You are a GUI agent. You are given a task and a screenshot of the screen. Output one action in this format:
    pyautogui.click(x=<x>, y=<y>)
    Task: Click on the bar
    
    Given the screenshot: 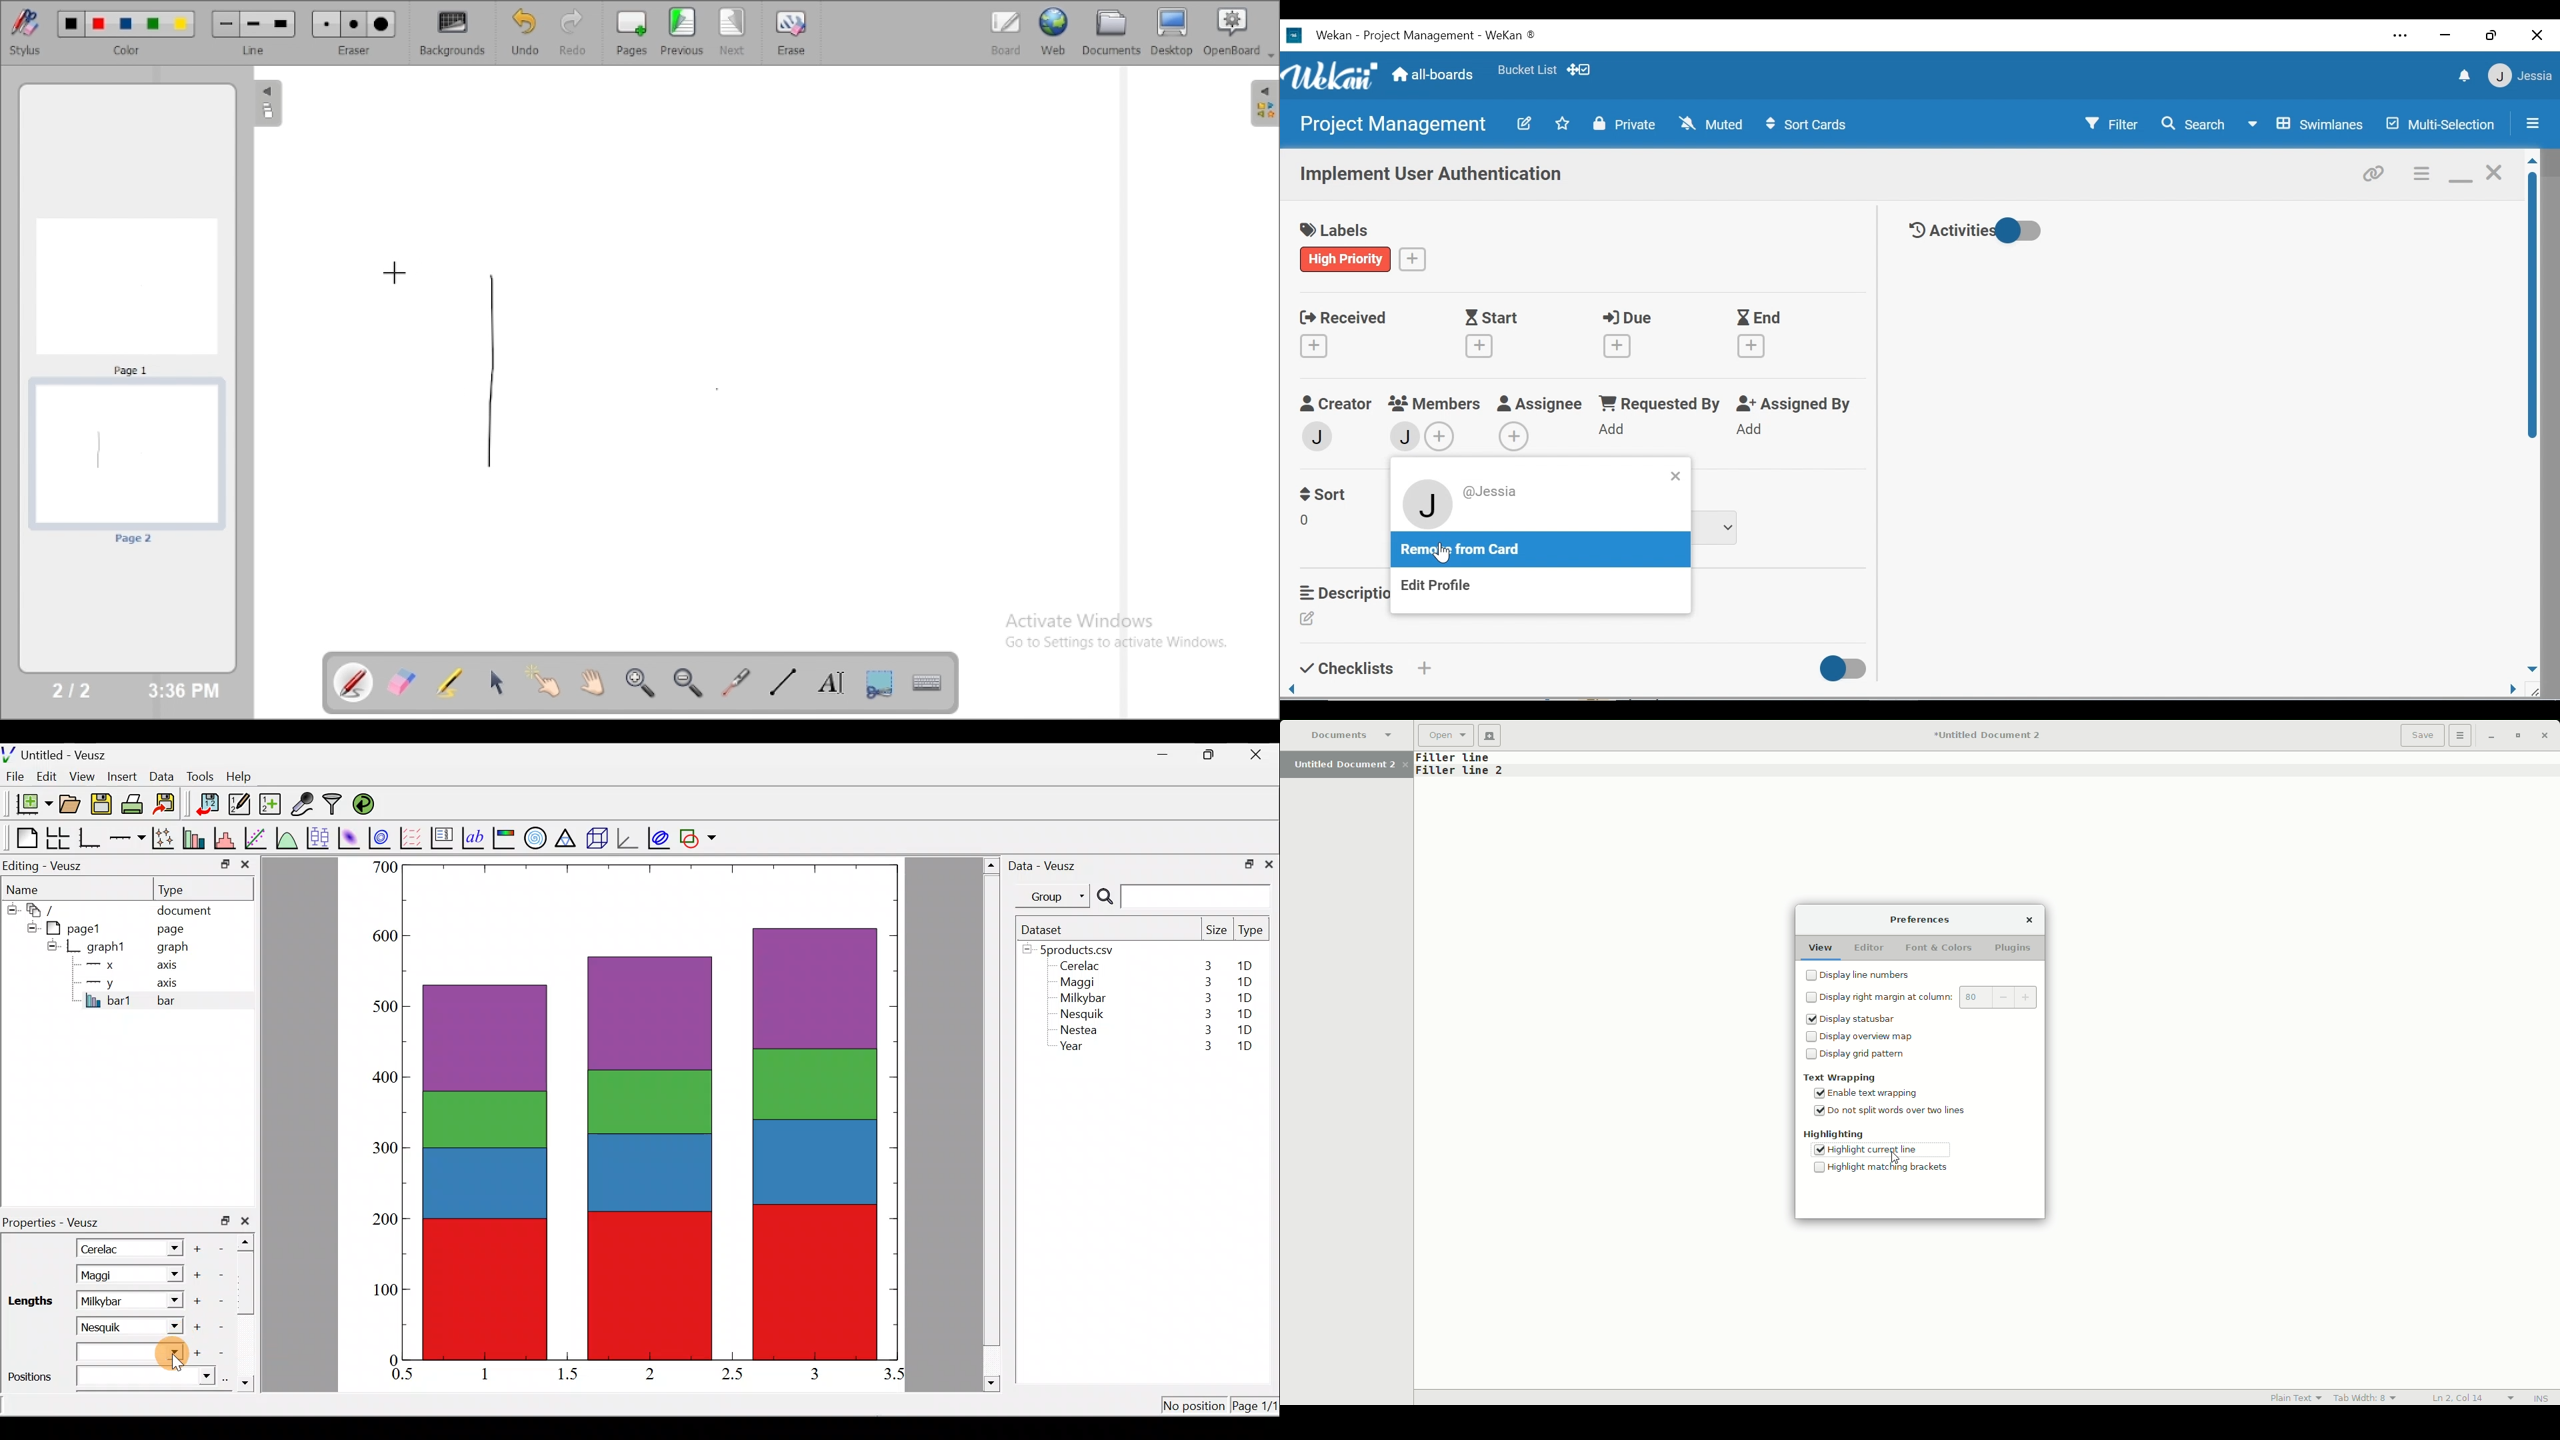 What is the action you would take?
    pyautogui.click(x=188, y=1000)
    